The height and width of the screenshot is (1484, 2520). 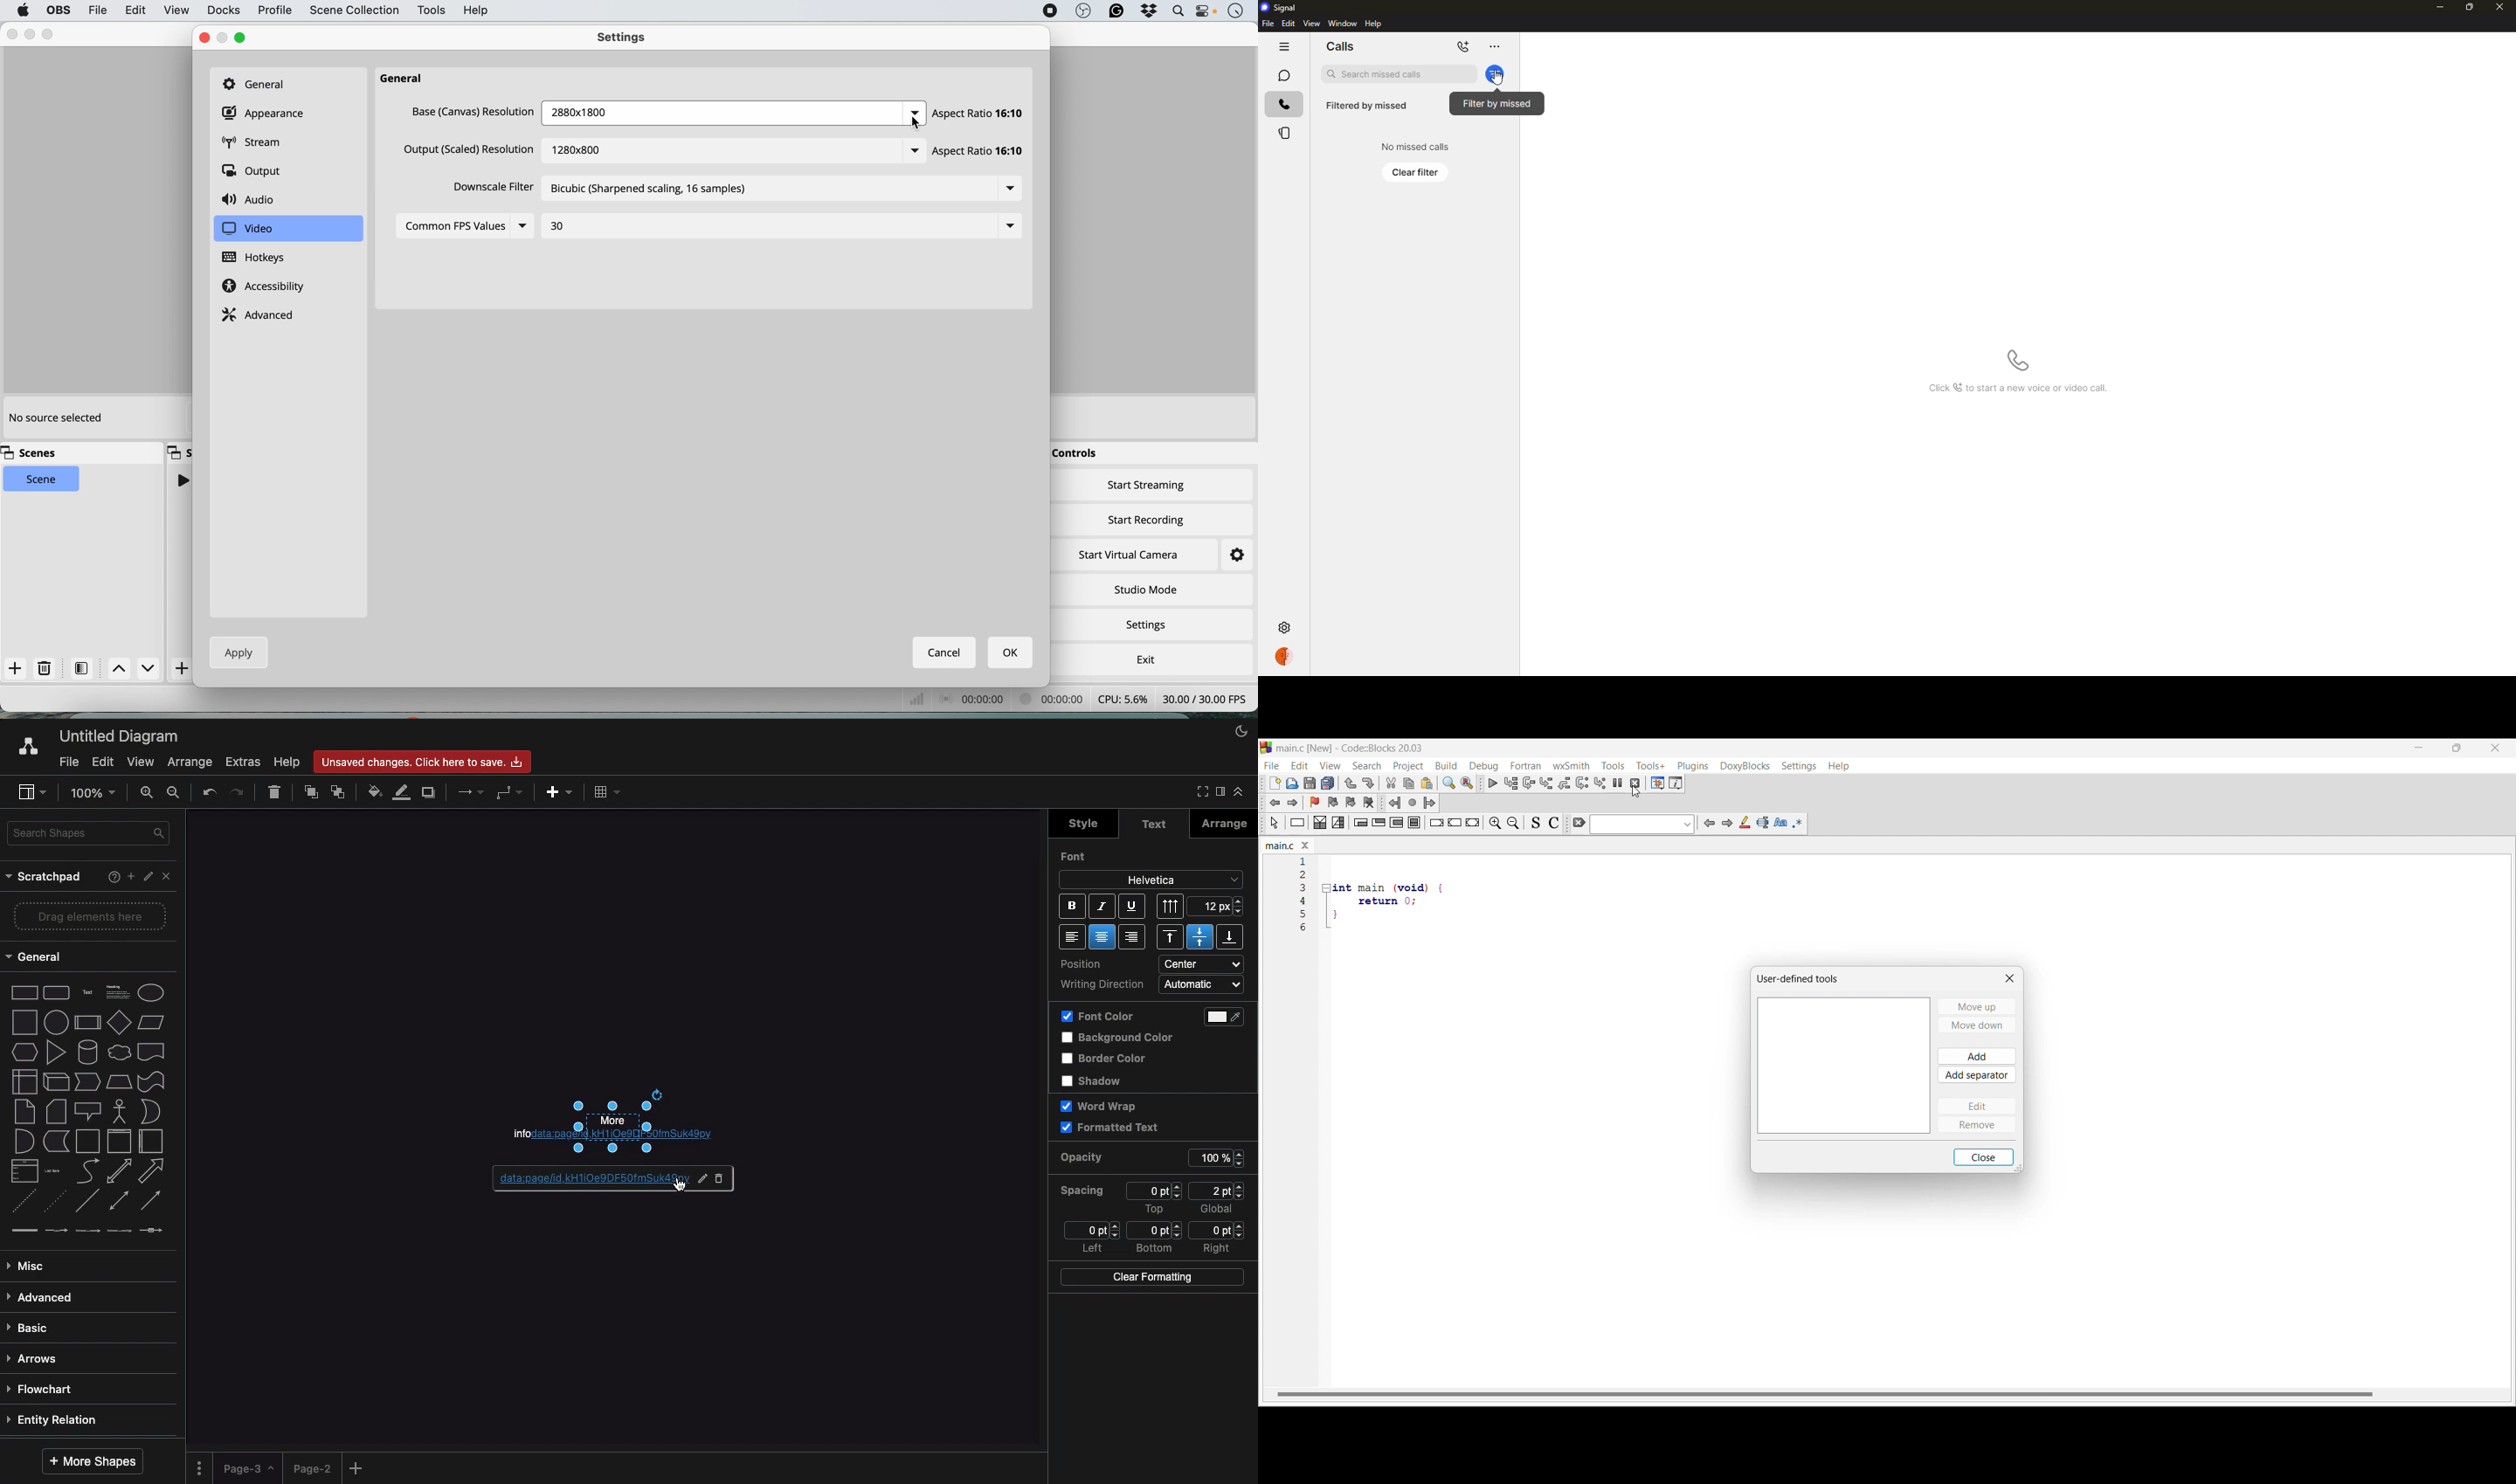 What do you see at coordinates (1227, 556) in the screenshot?
I see `settings` at bounding box center [1227, 556].